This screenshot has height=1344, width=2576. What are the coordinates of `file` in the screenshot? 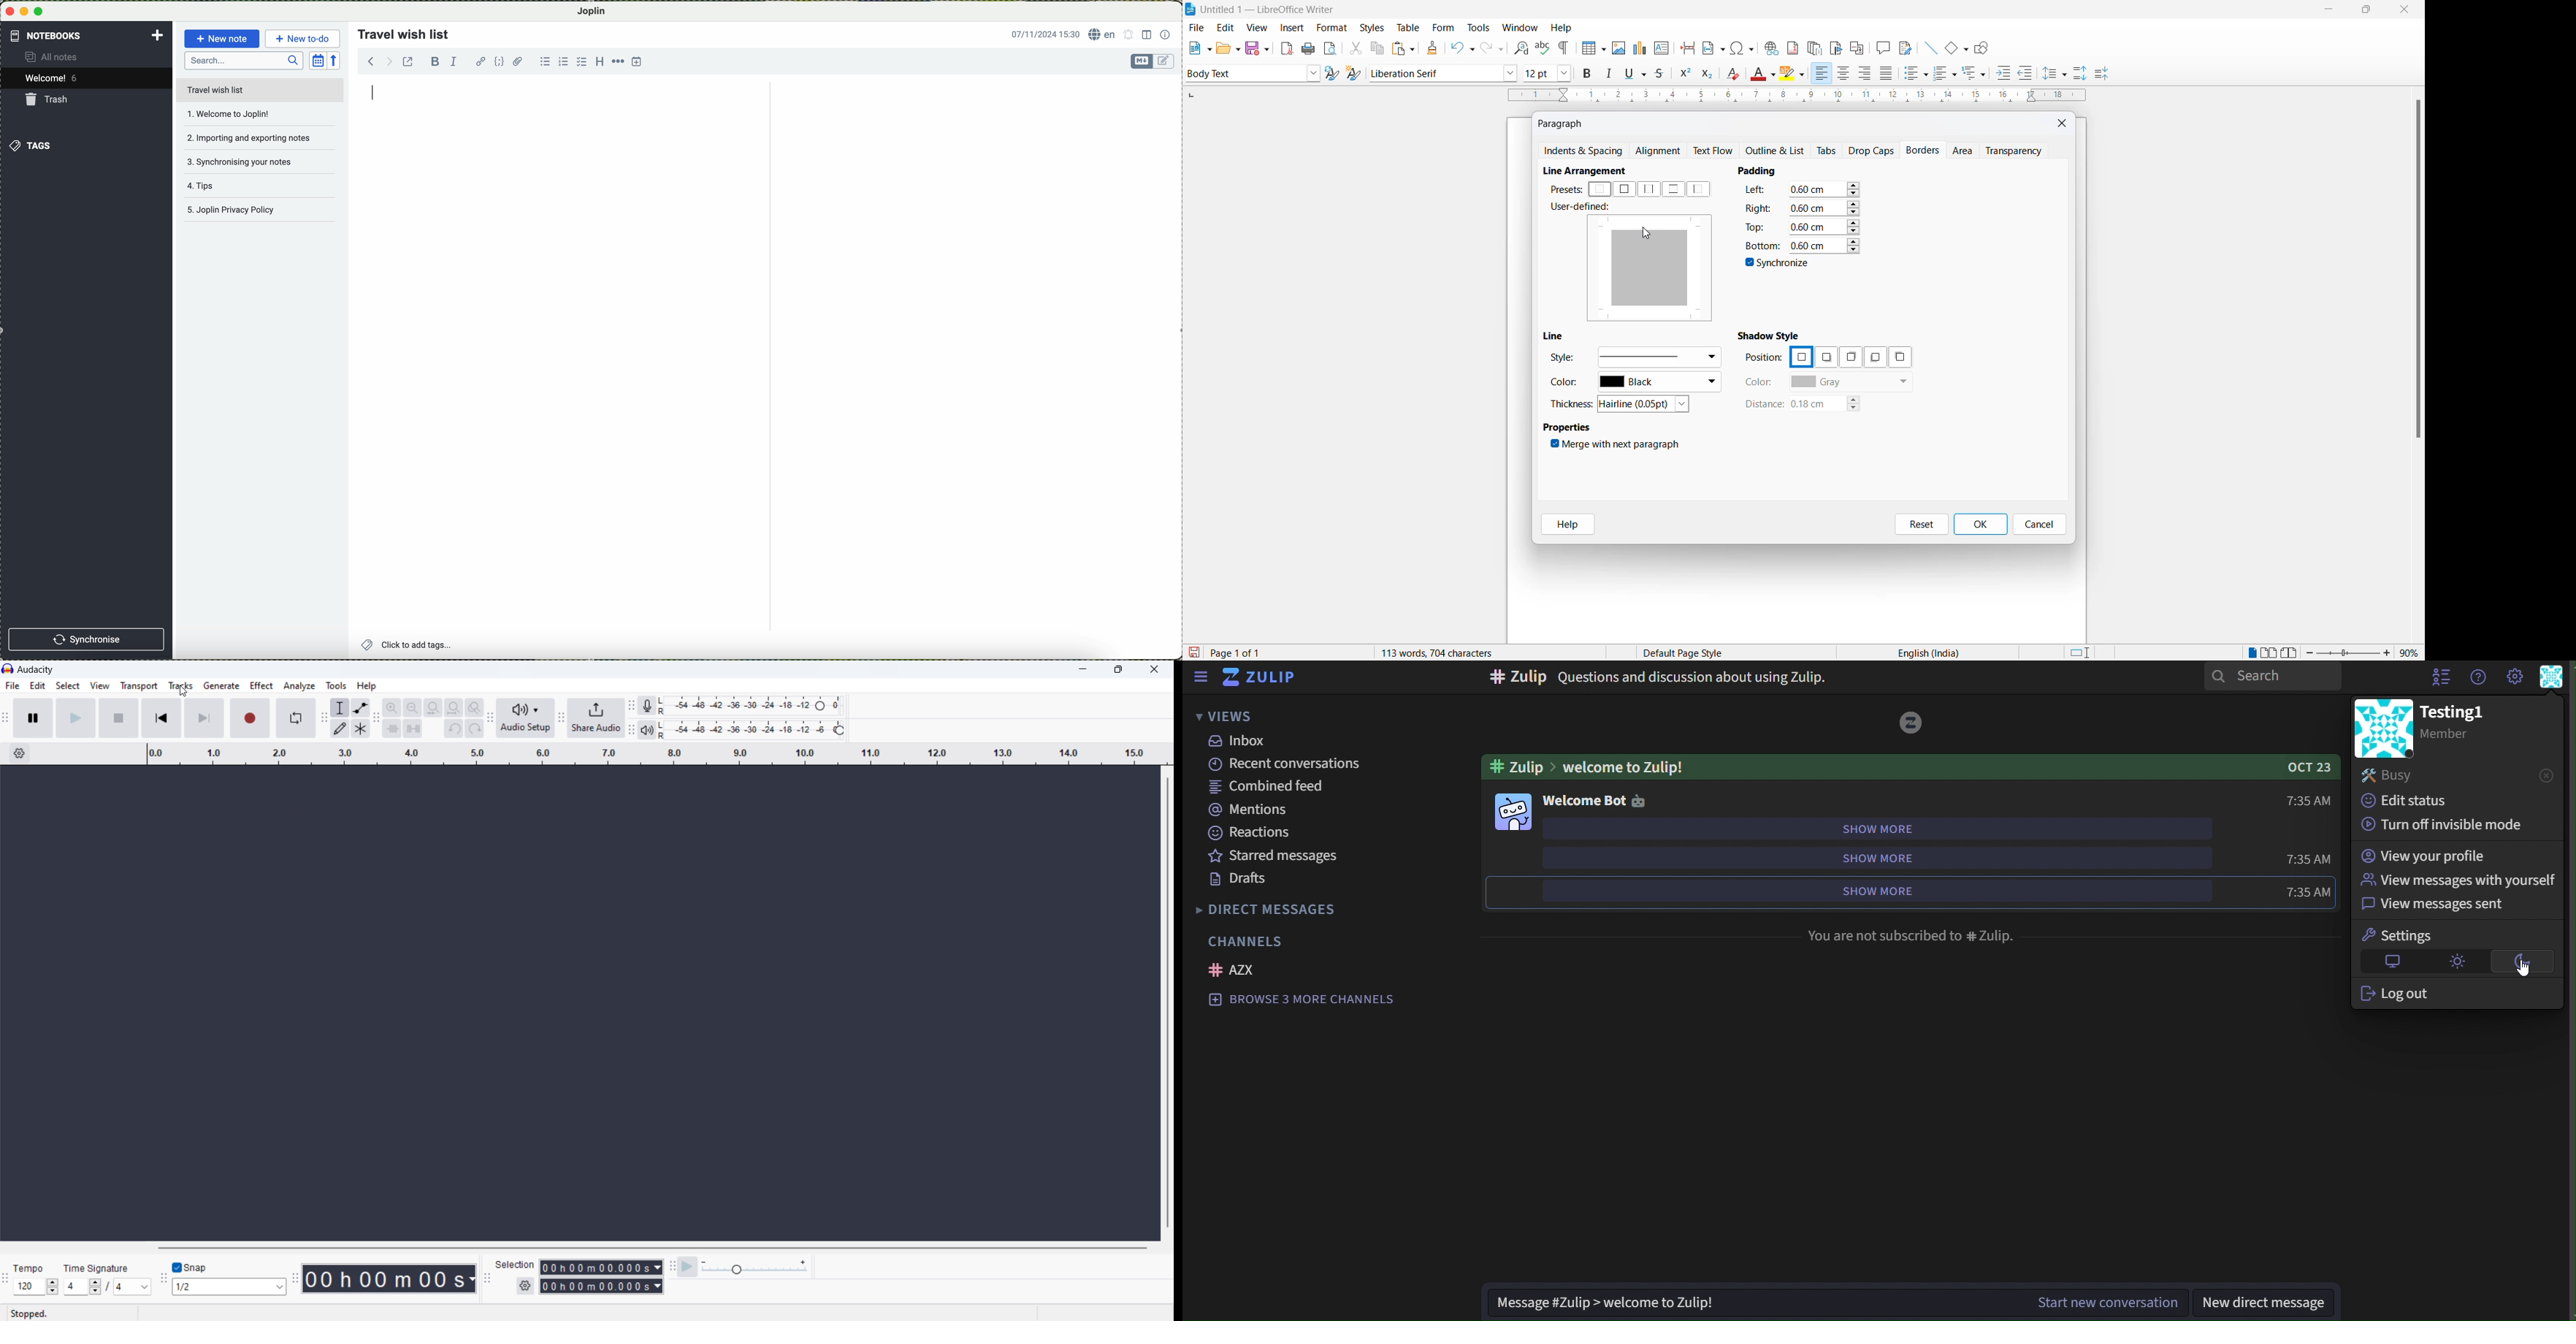 It's located at (12, 686).